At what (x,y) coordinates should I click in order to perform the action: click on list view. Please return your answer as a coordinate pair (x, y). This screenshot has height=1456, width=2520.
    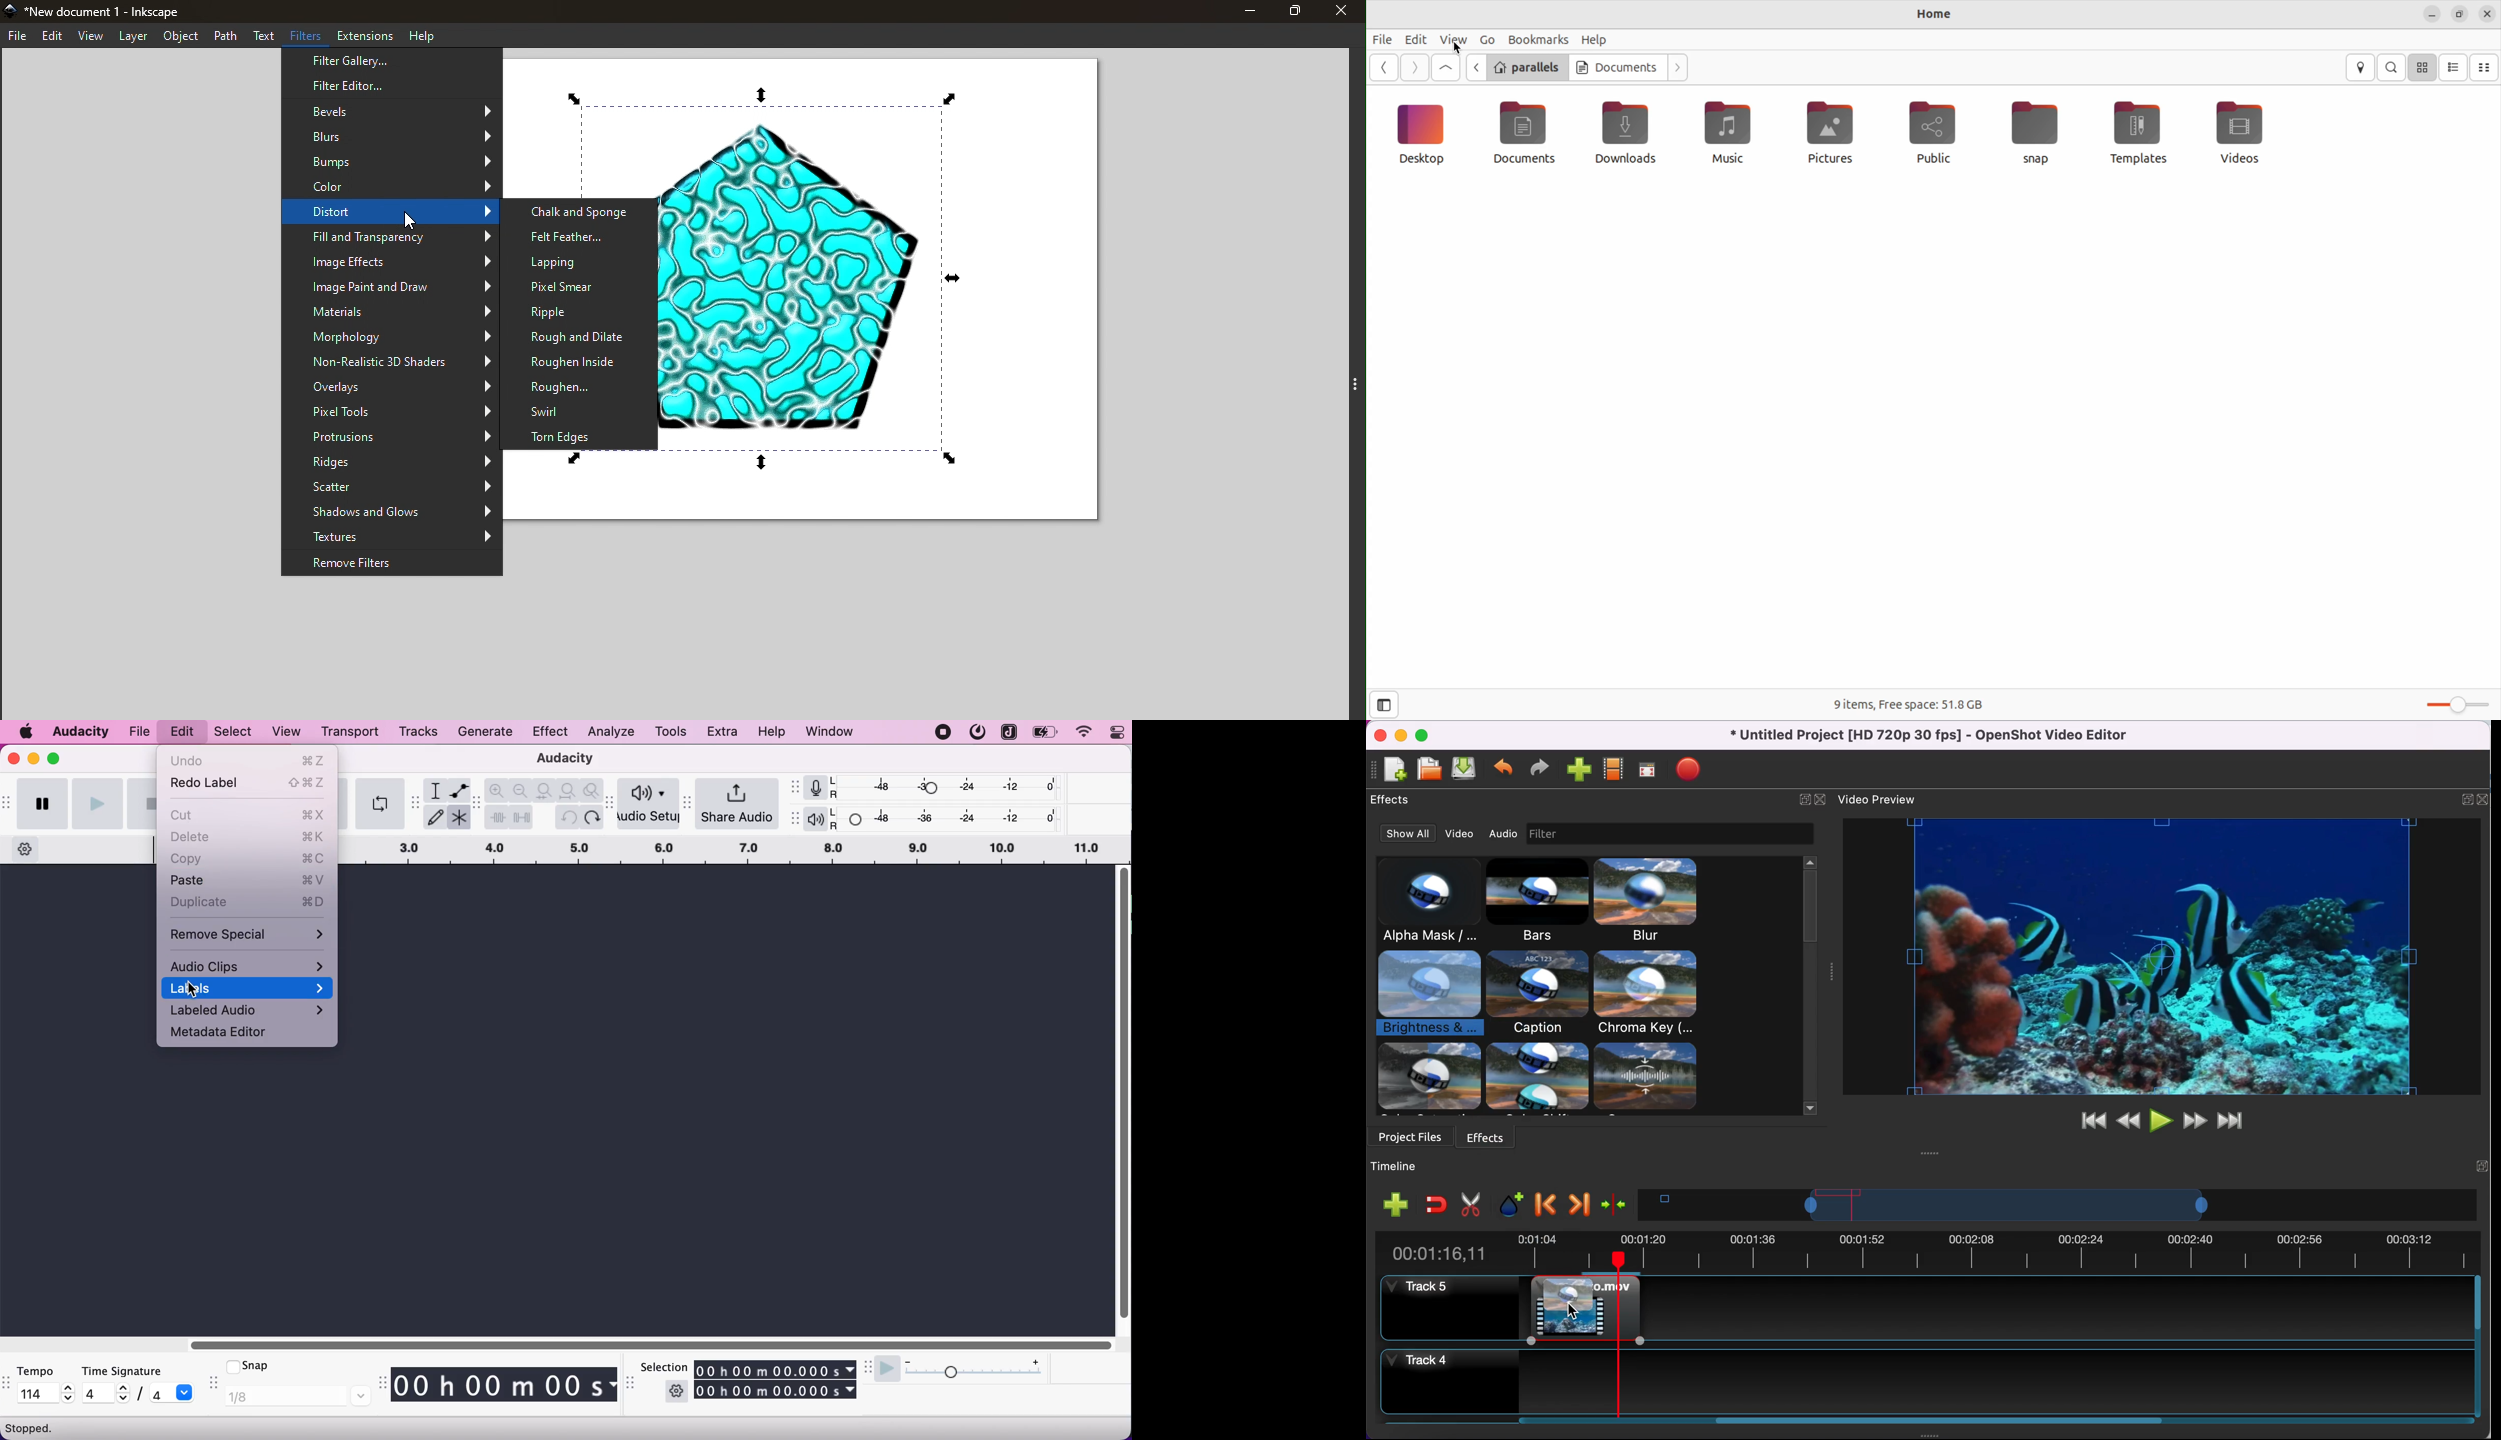
    Looking at the image, I should click on (2453, 68).